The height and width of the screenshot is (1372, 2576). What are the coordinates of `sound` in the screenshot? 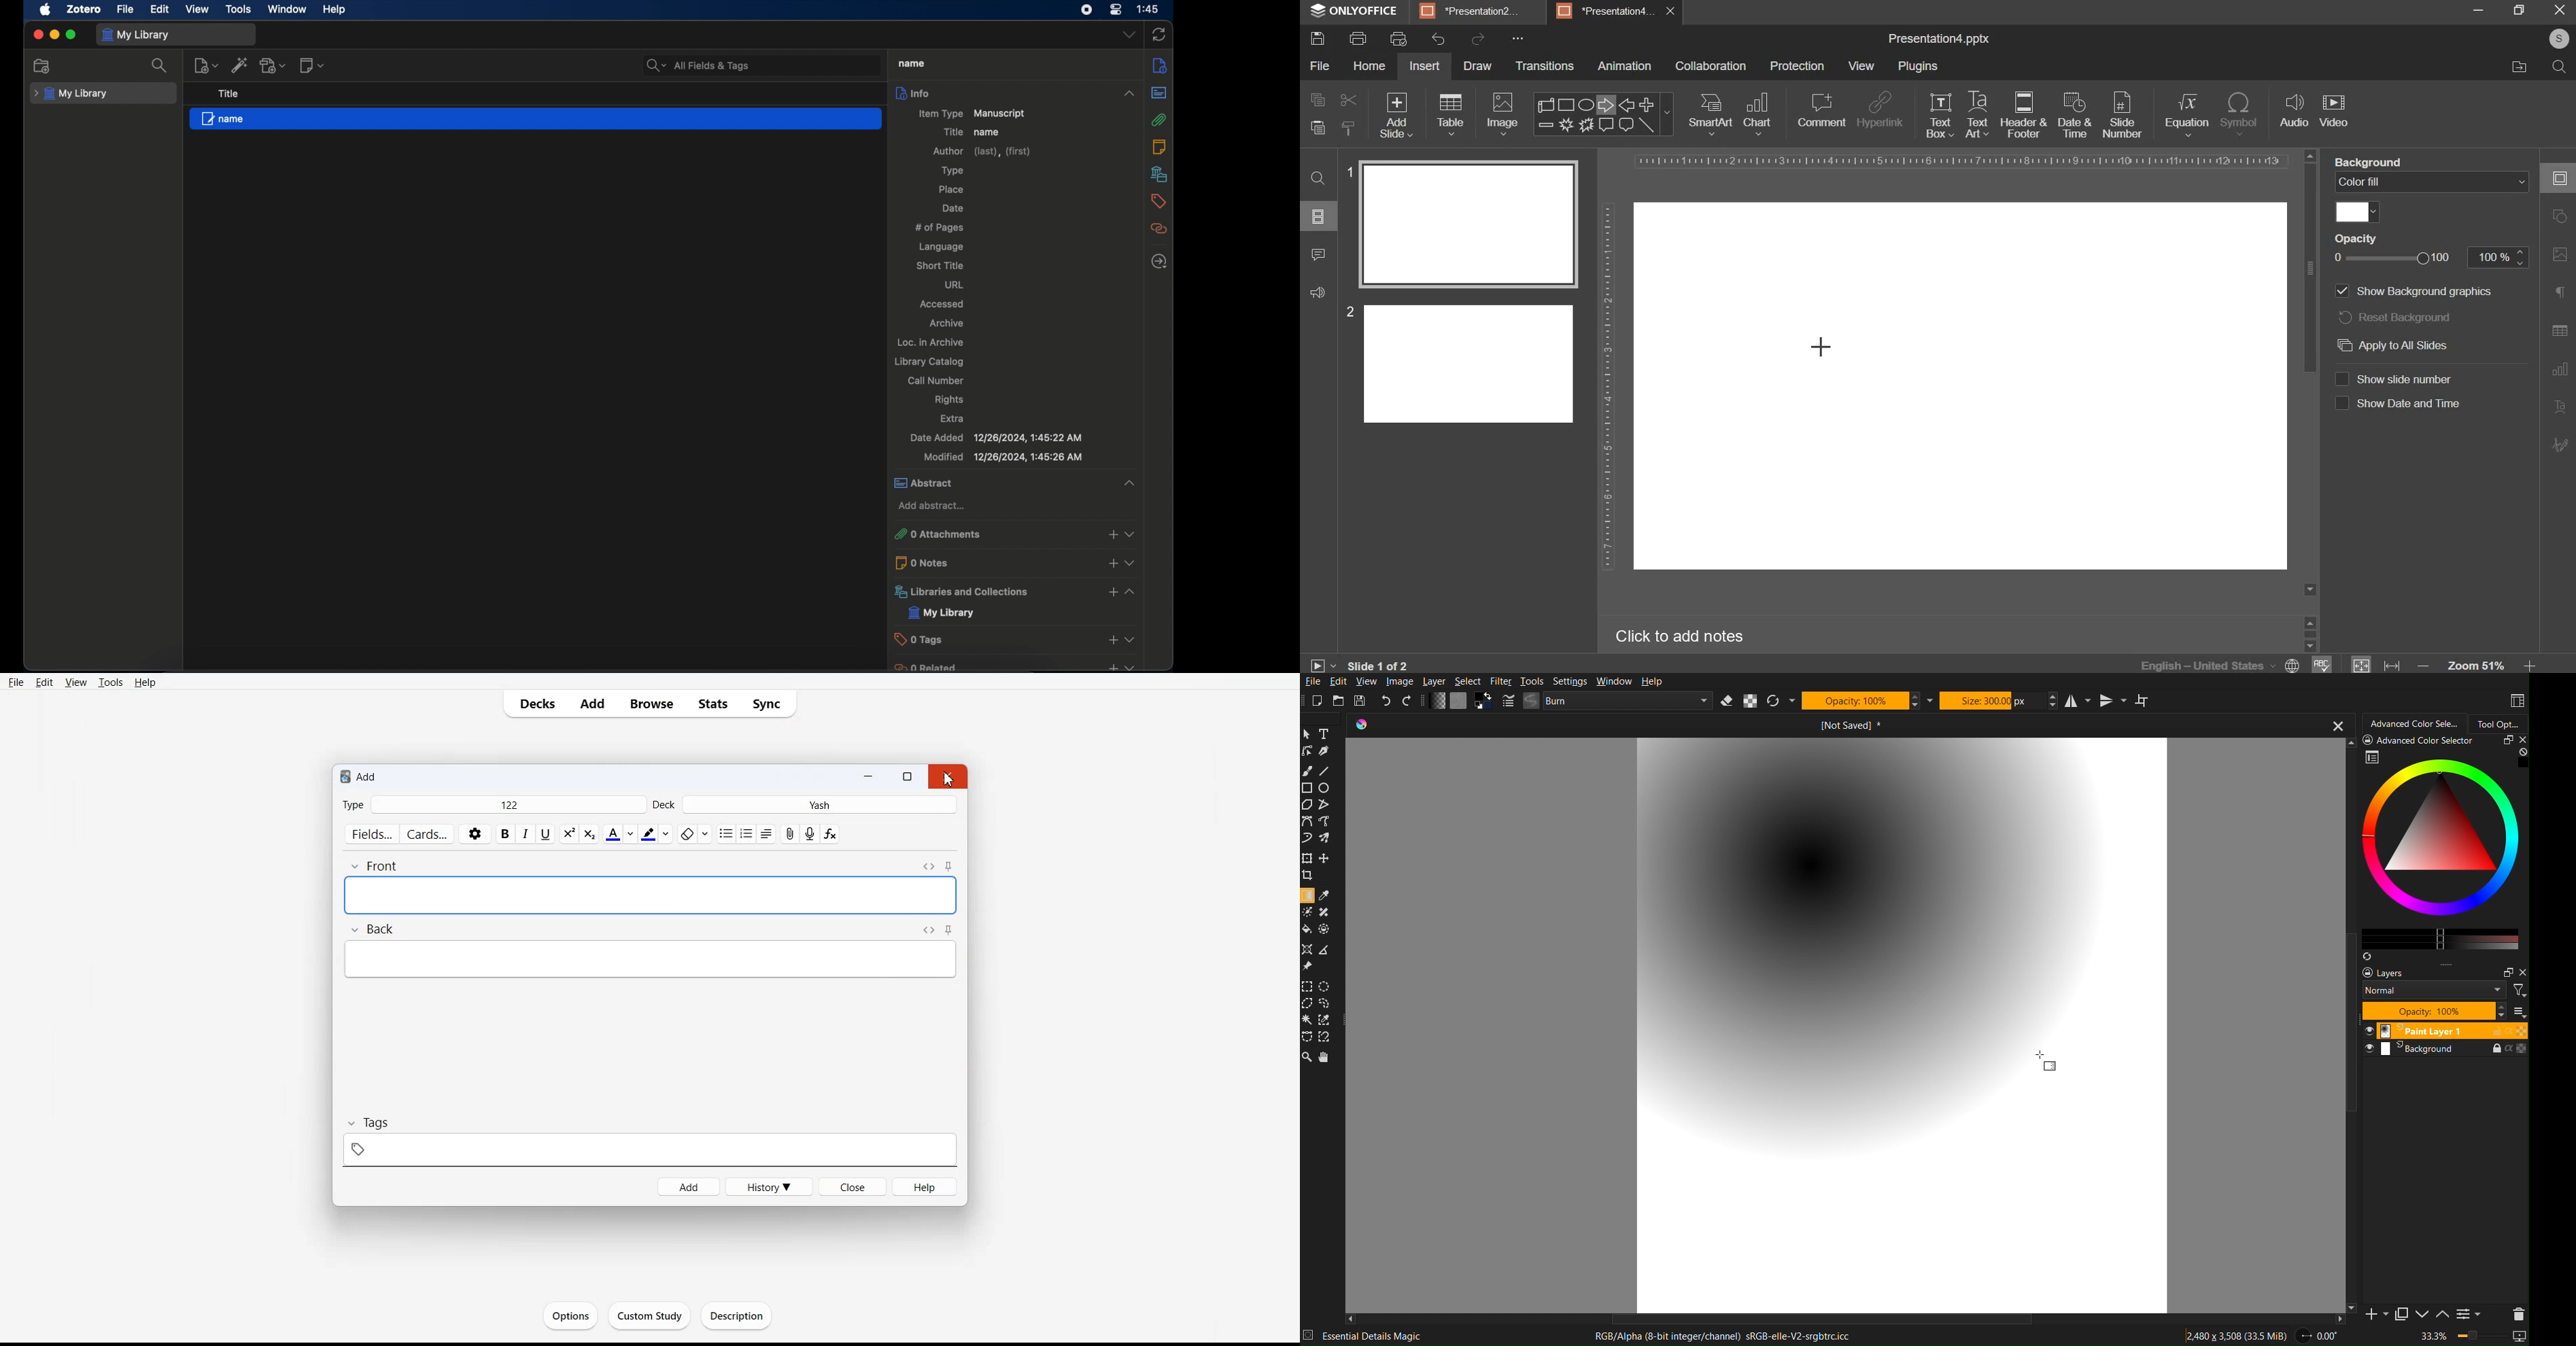 It's located at (1317, 295).